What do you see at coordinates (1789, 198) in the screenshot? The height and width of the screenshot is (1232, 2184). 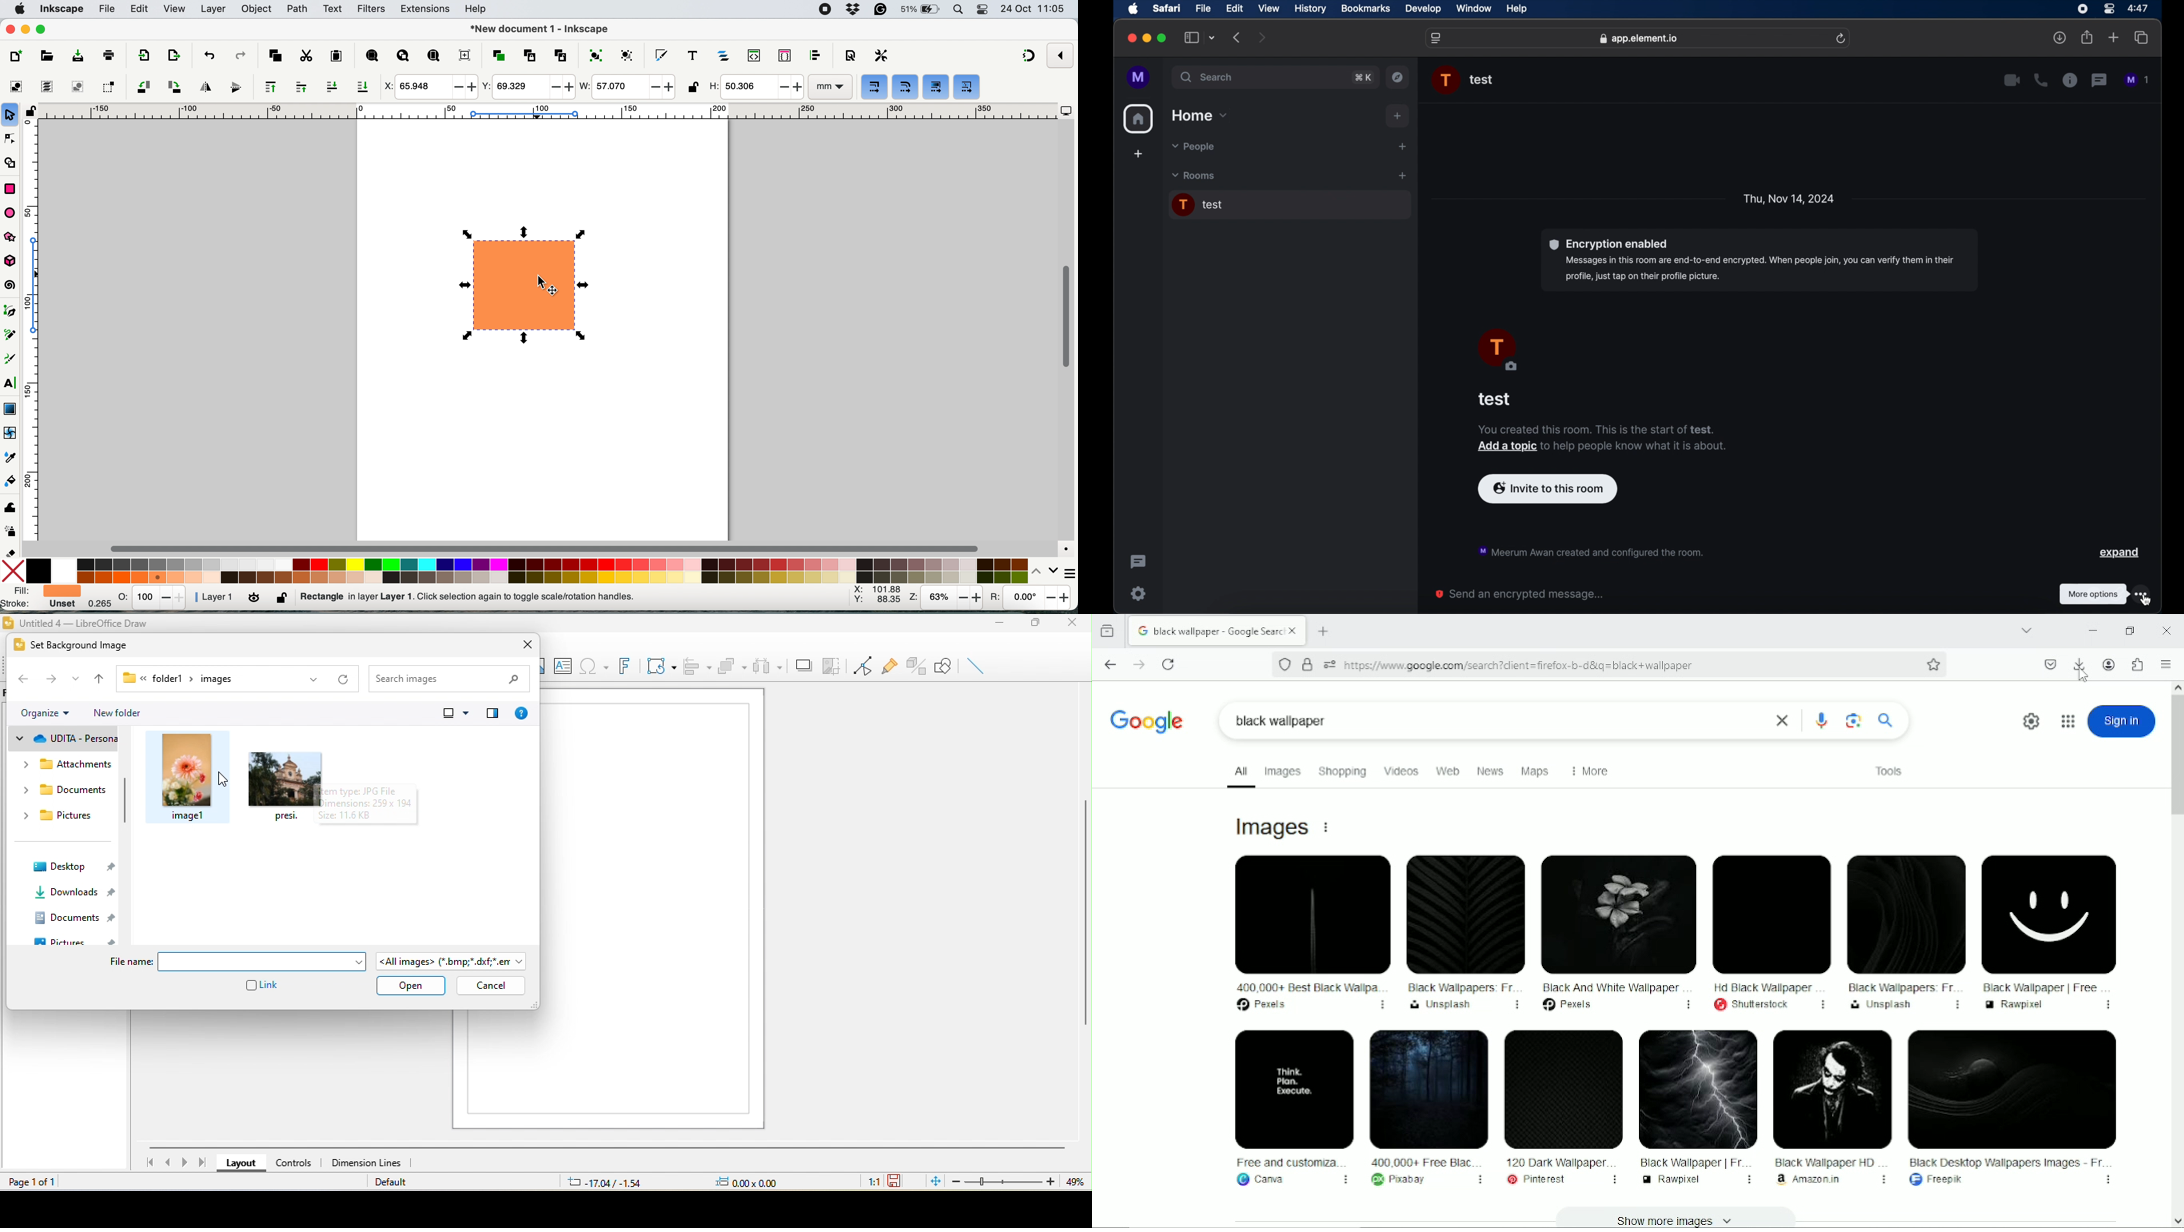 I see `date and day` at bounding box center [1789, 198].